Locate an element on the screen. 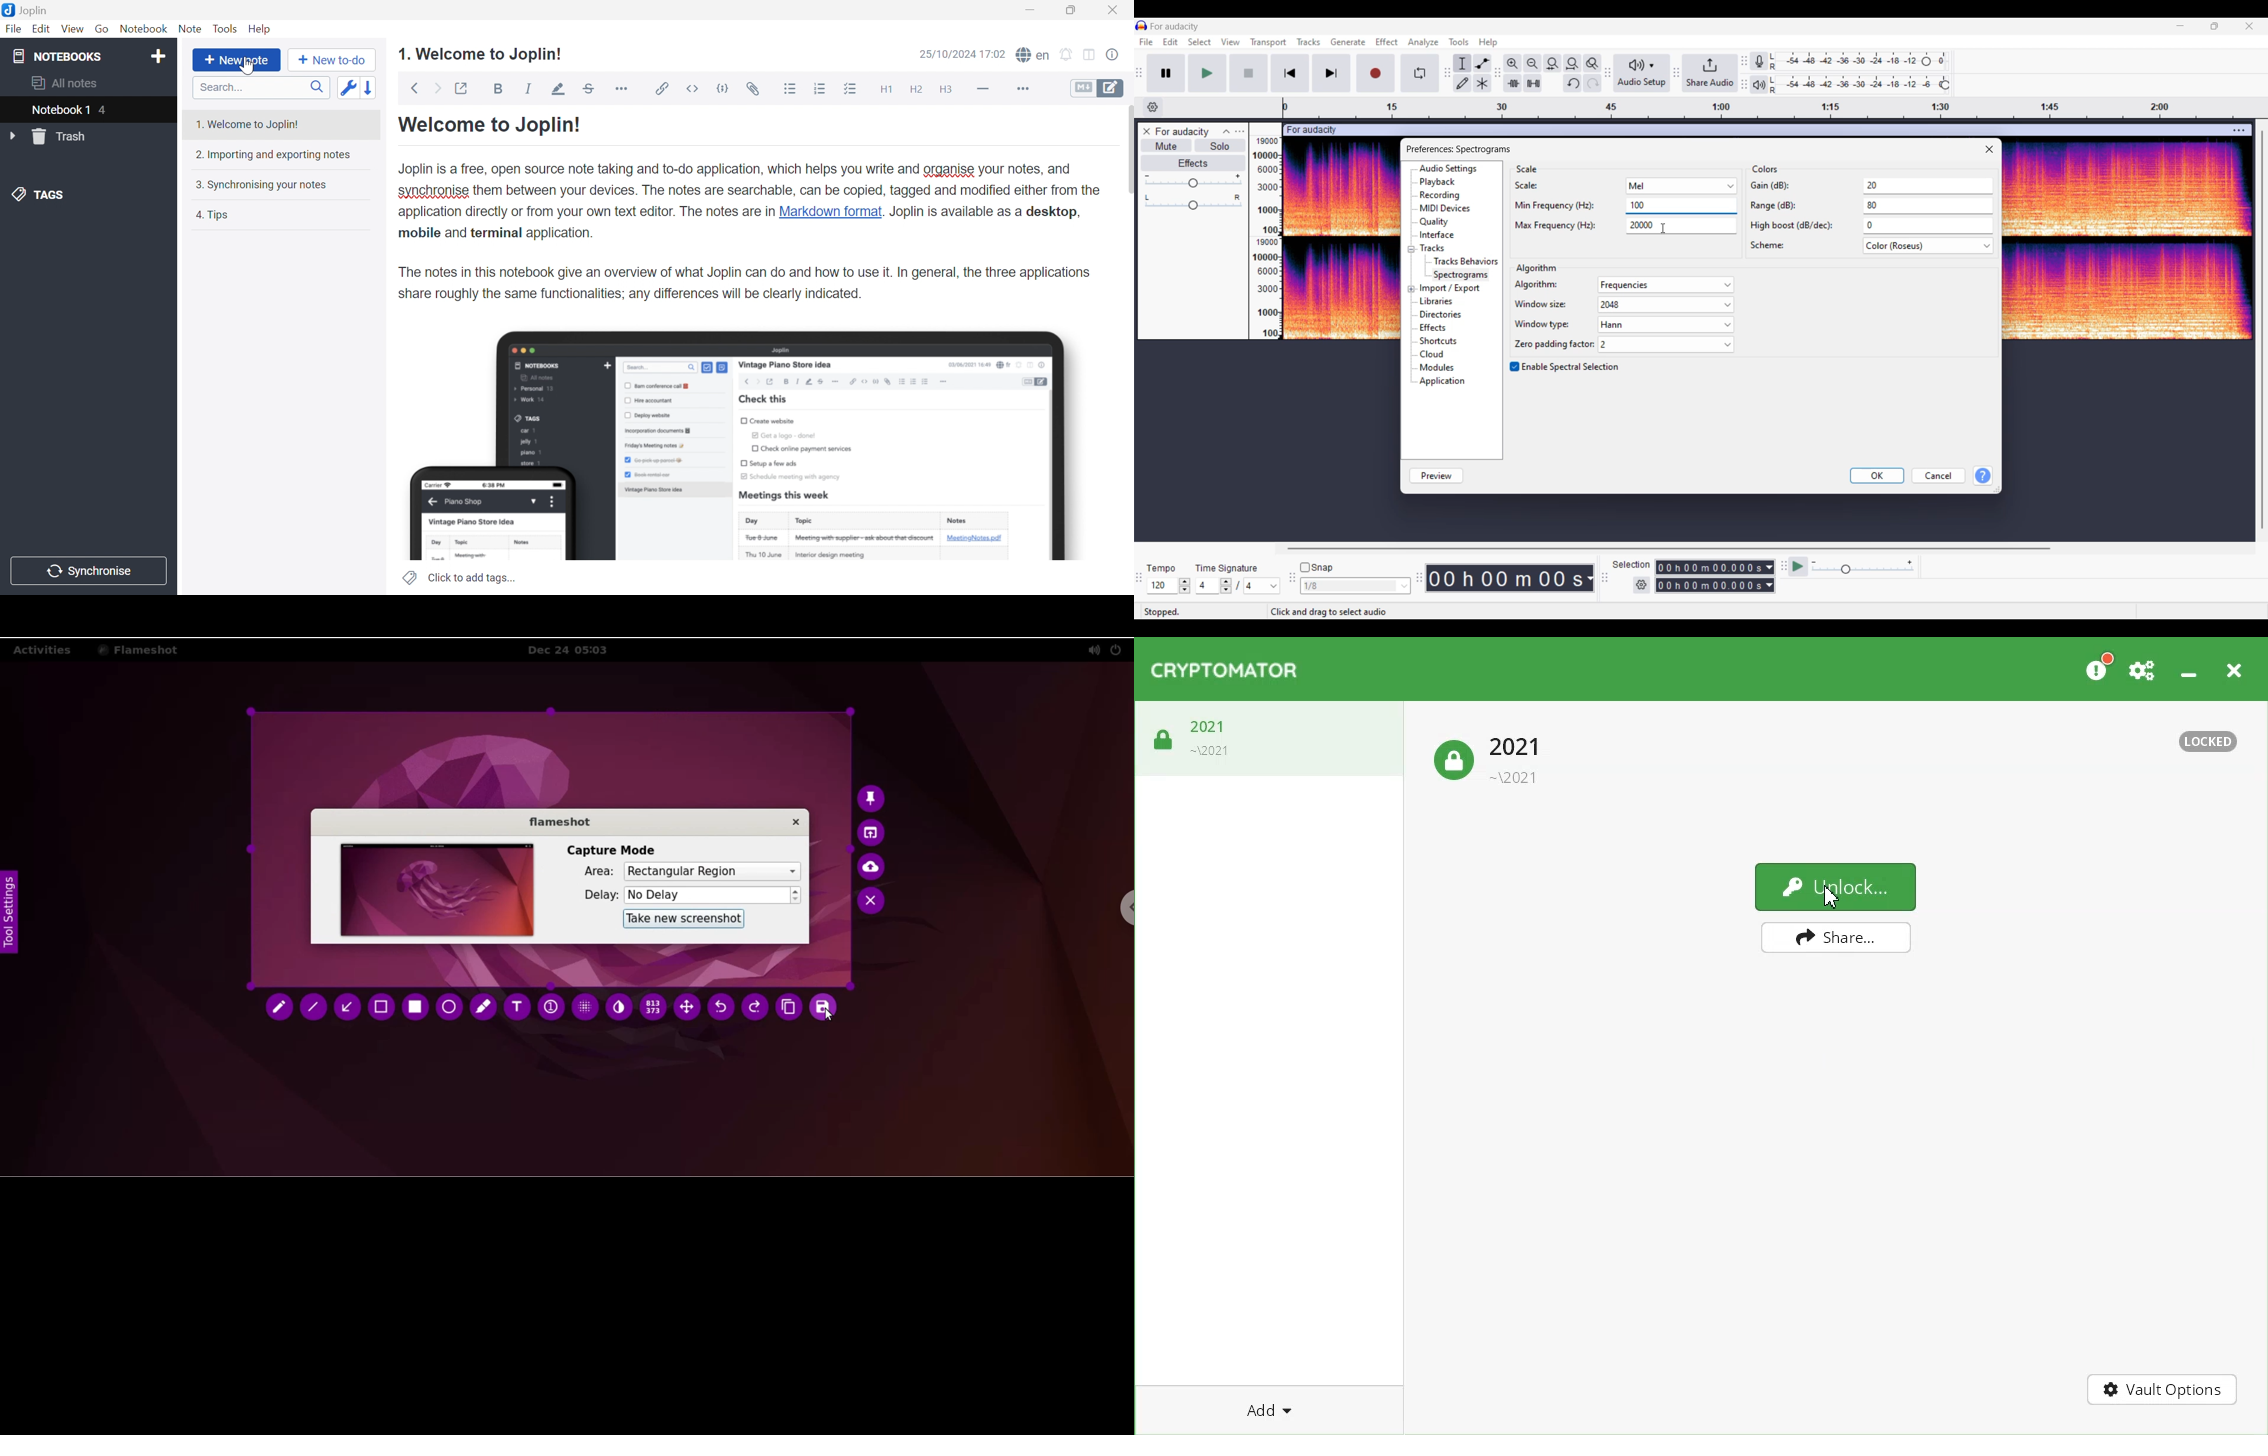 The width and height of the screenshot is (2268, 1456). Toggle editors is located at coordinates (1098, 89).